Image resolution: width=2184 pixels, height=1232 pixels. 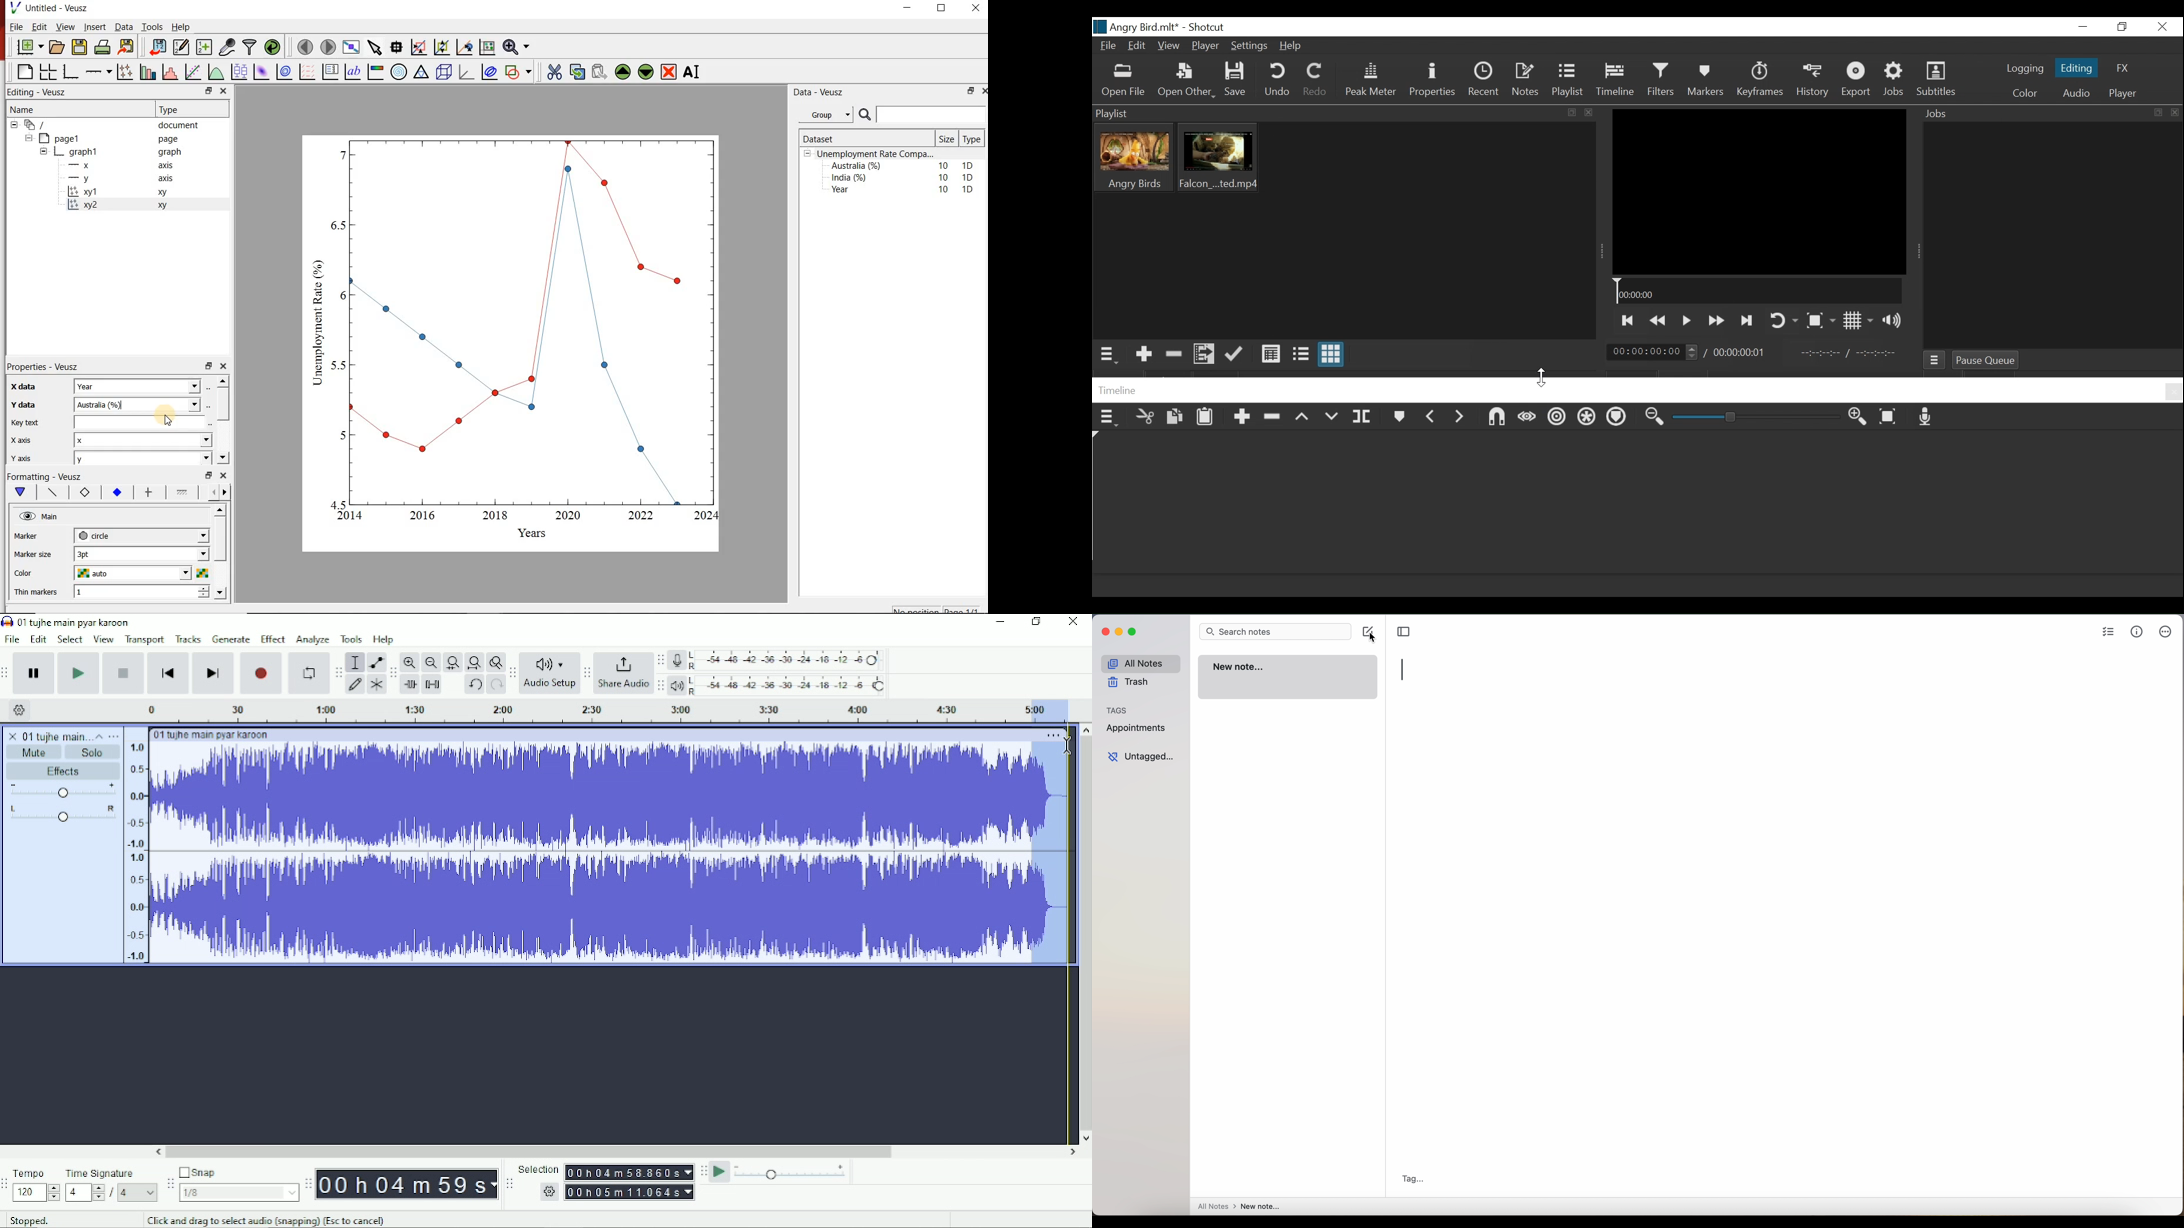 What do you see at coordinates (452, 662) in the screenshot?
I see `Fit selection to width` at bounding box center [452, 662].